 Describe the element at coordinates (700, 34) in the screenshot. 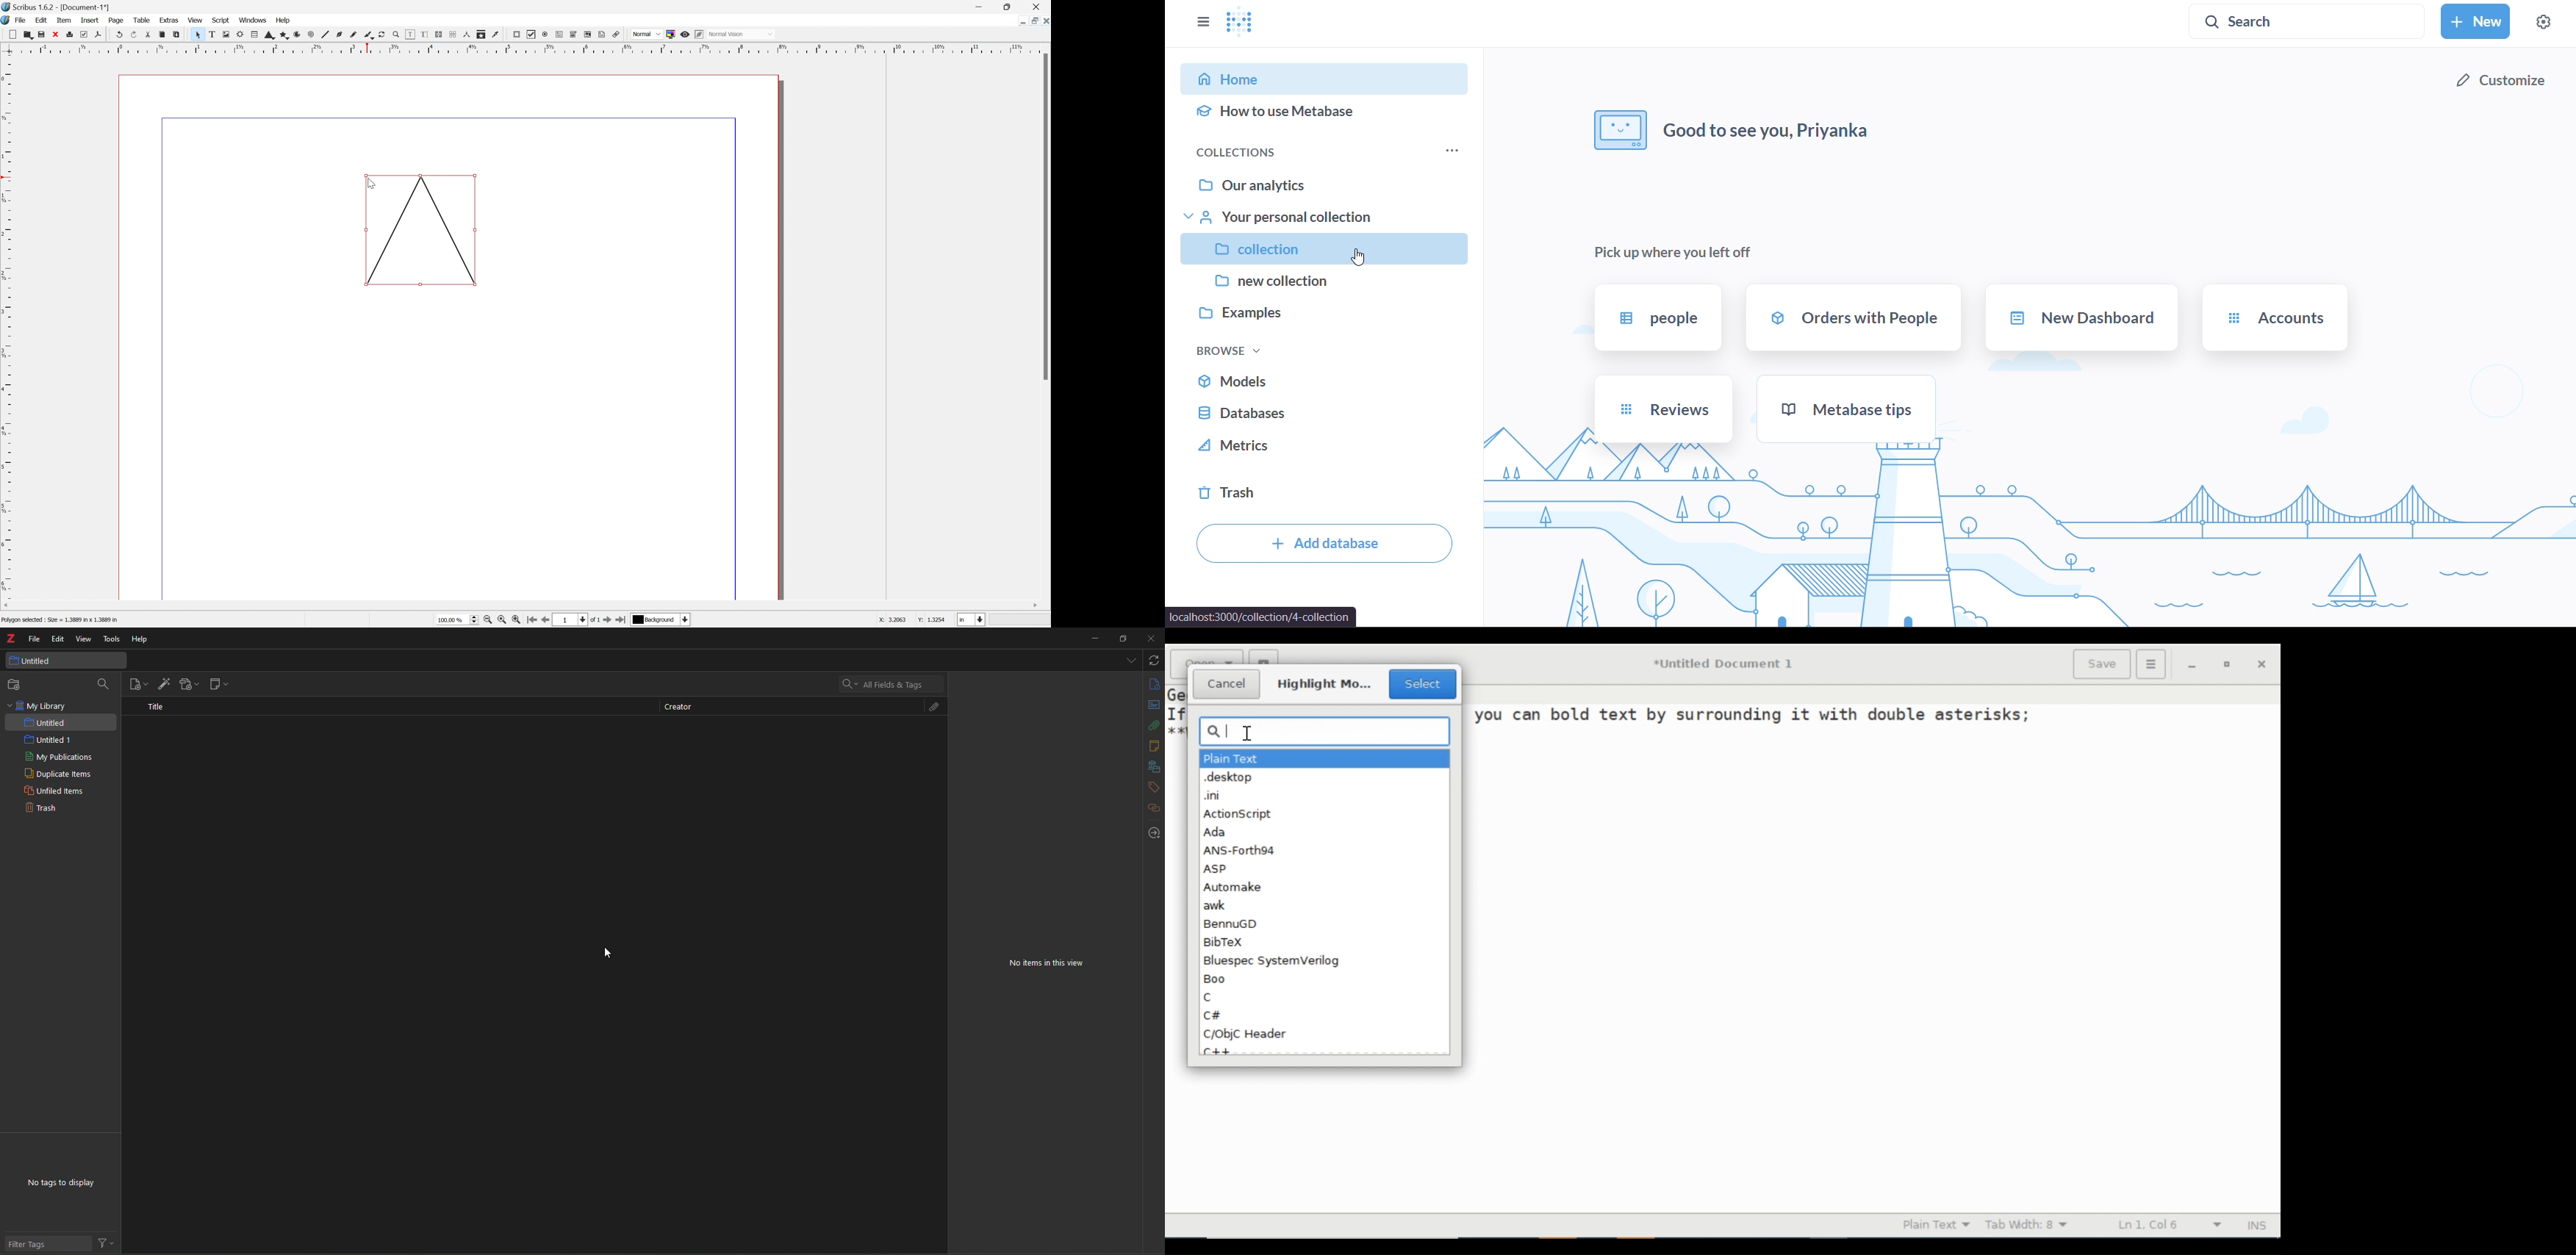

I see `Edit in preview mode` at that location.